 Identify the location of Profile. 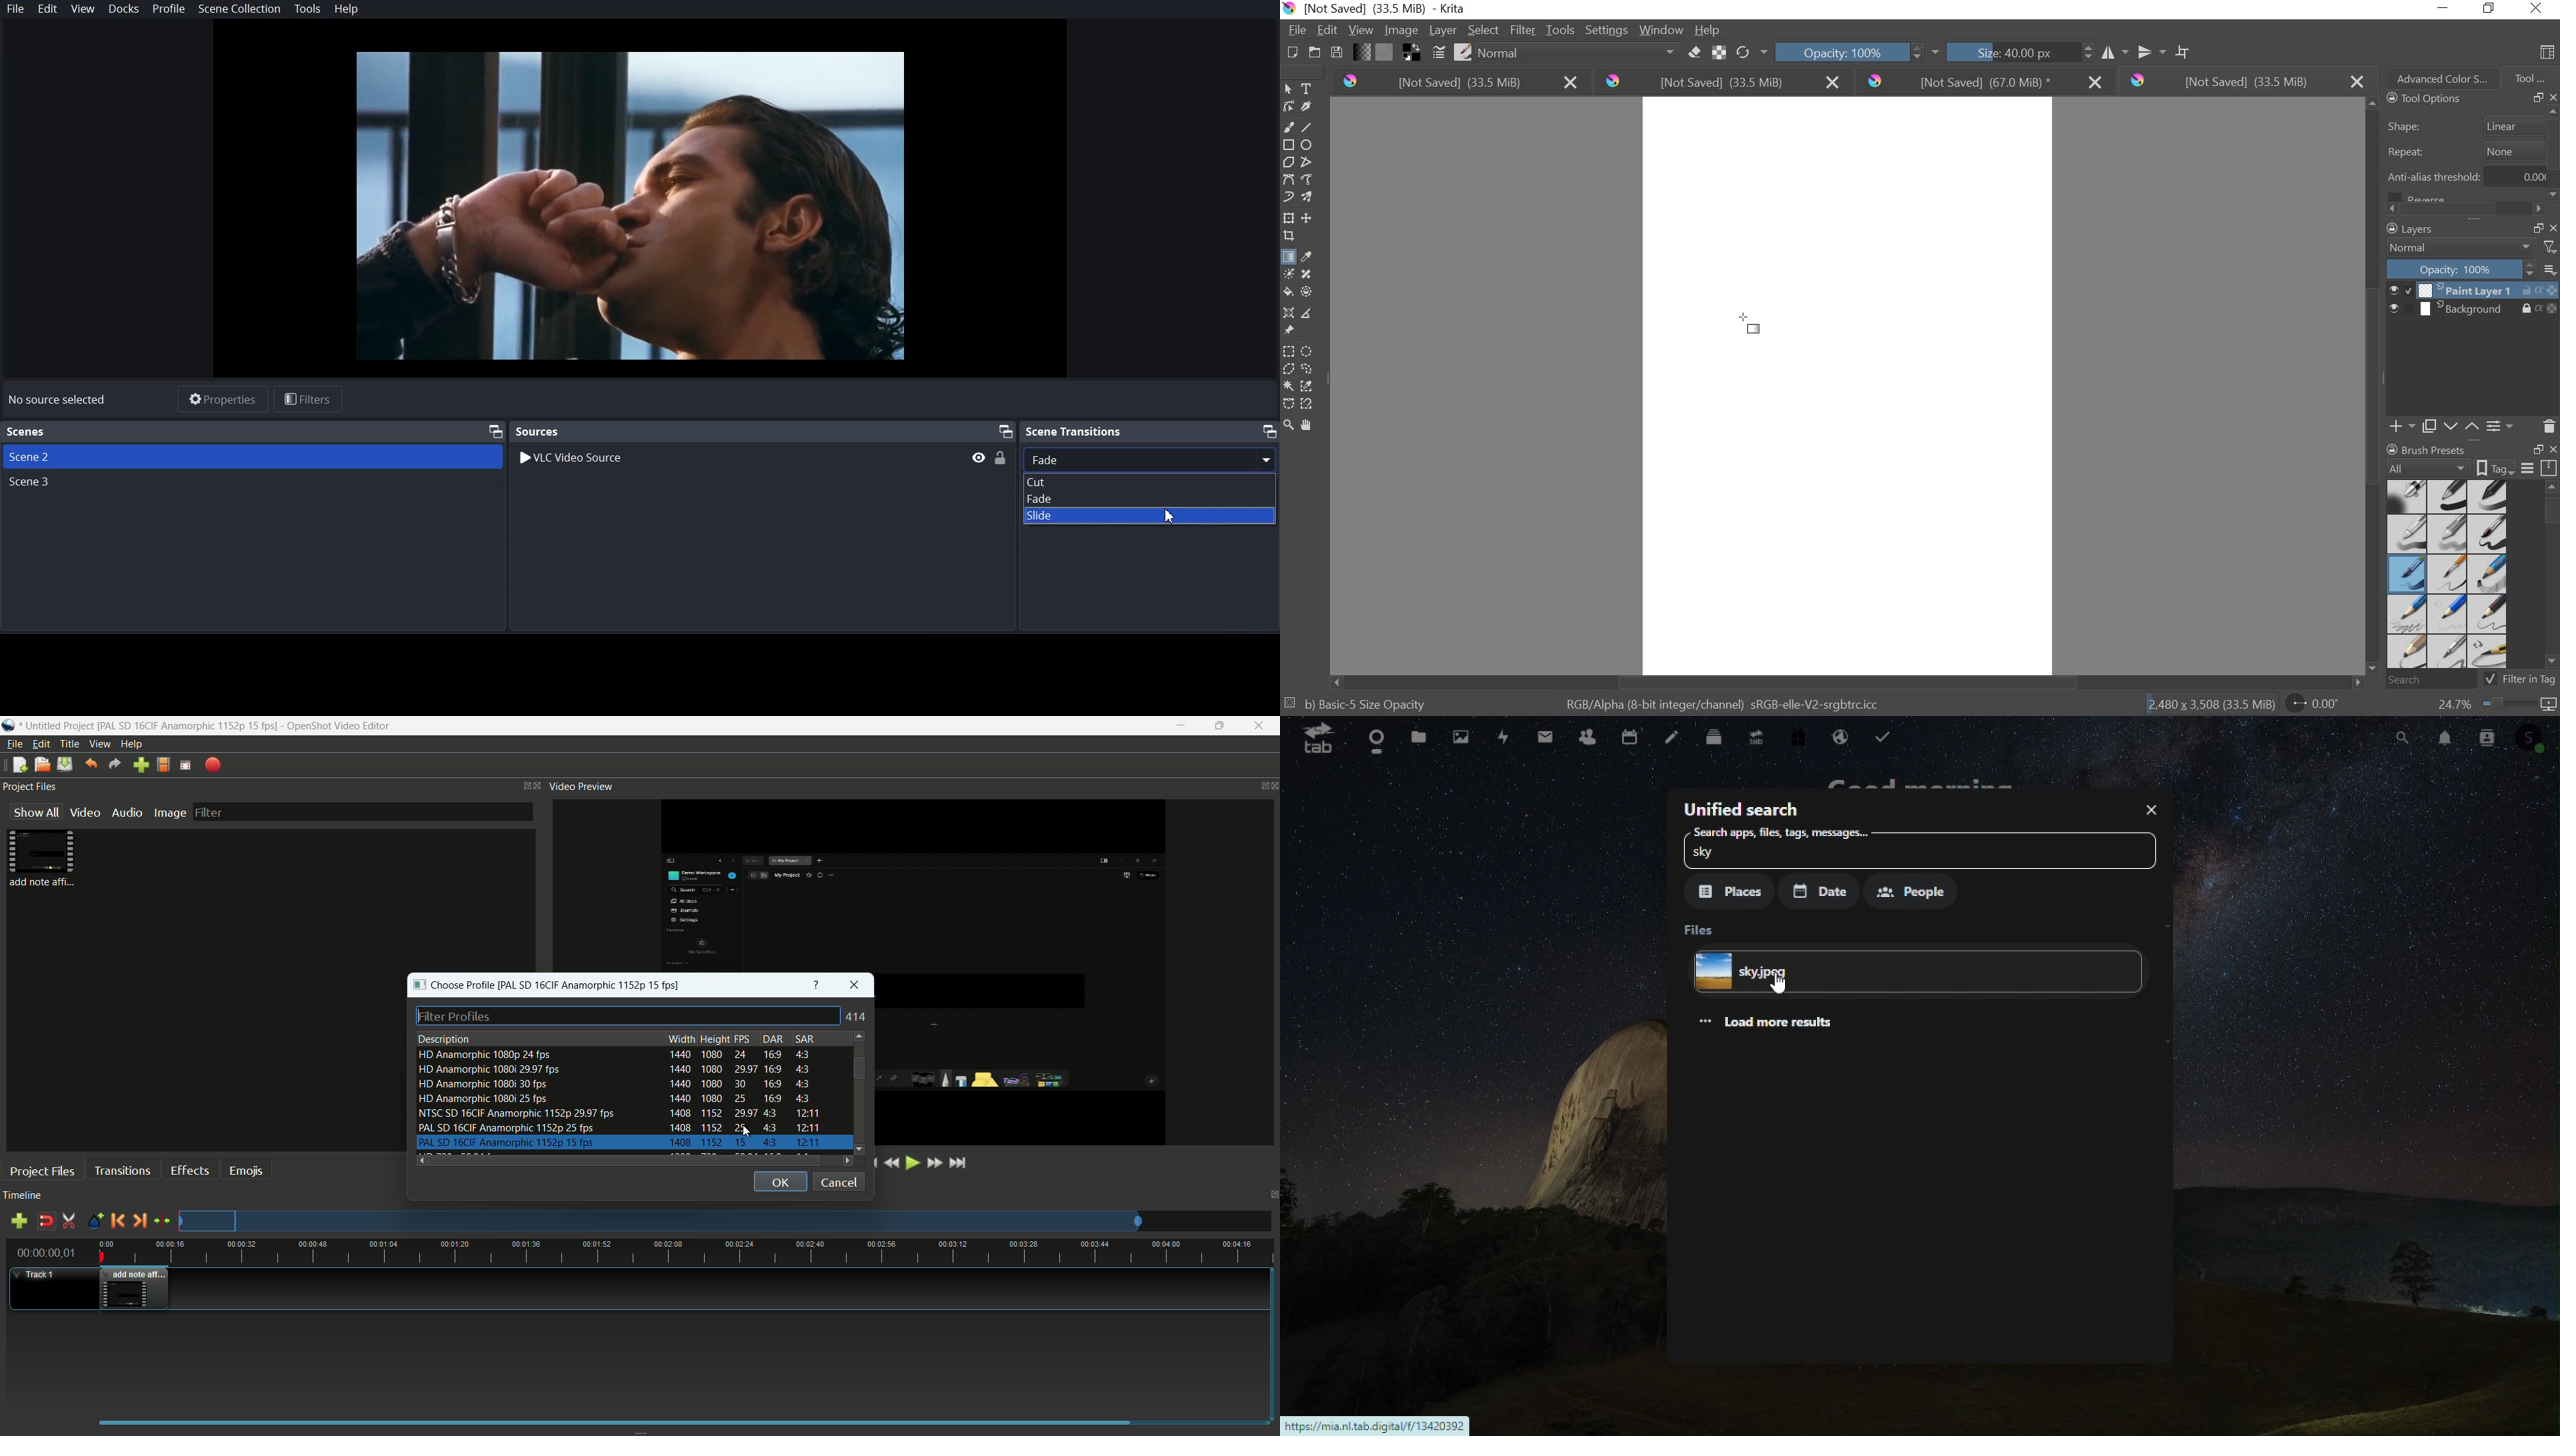
(169, 9).